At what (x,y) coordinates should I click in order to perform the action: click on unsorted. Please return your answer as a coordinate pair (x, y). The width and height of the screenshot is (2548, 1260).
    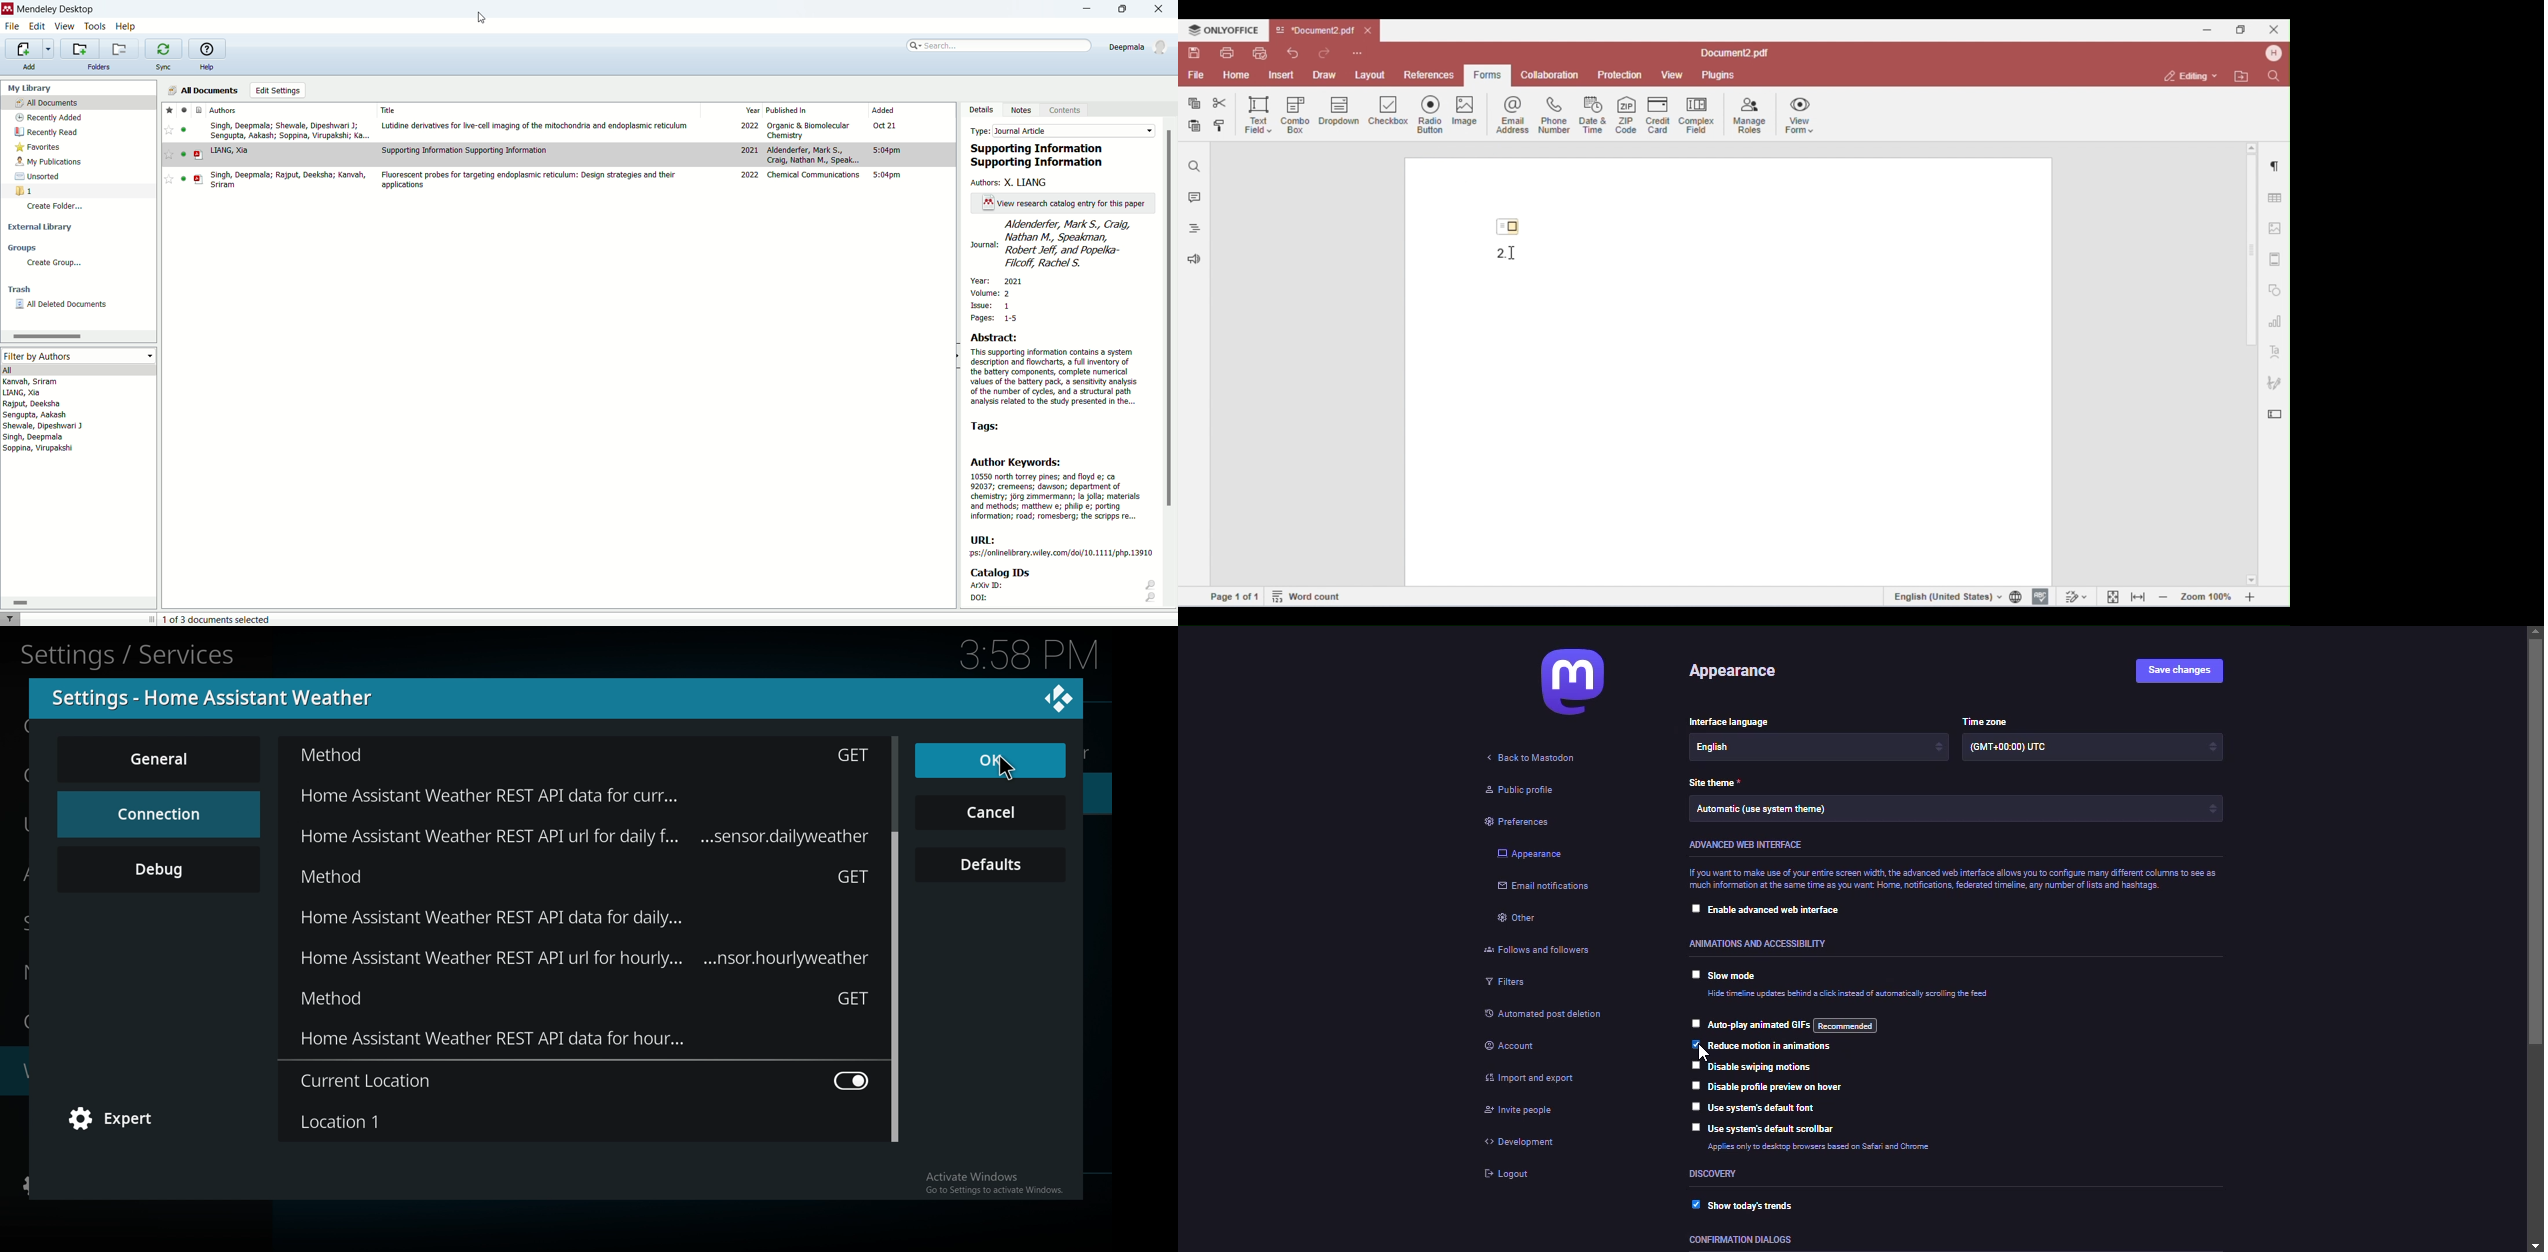
    Looking at the image, I should click on (41, 177).